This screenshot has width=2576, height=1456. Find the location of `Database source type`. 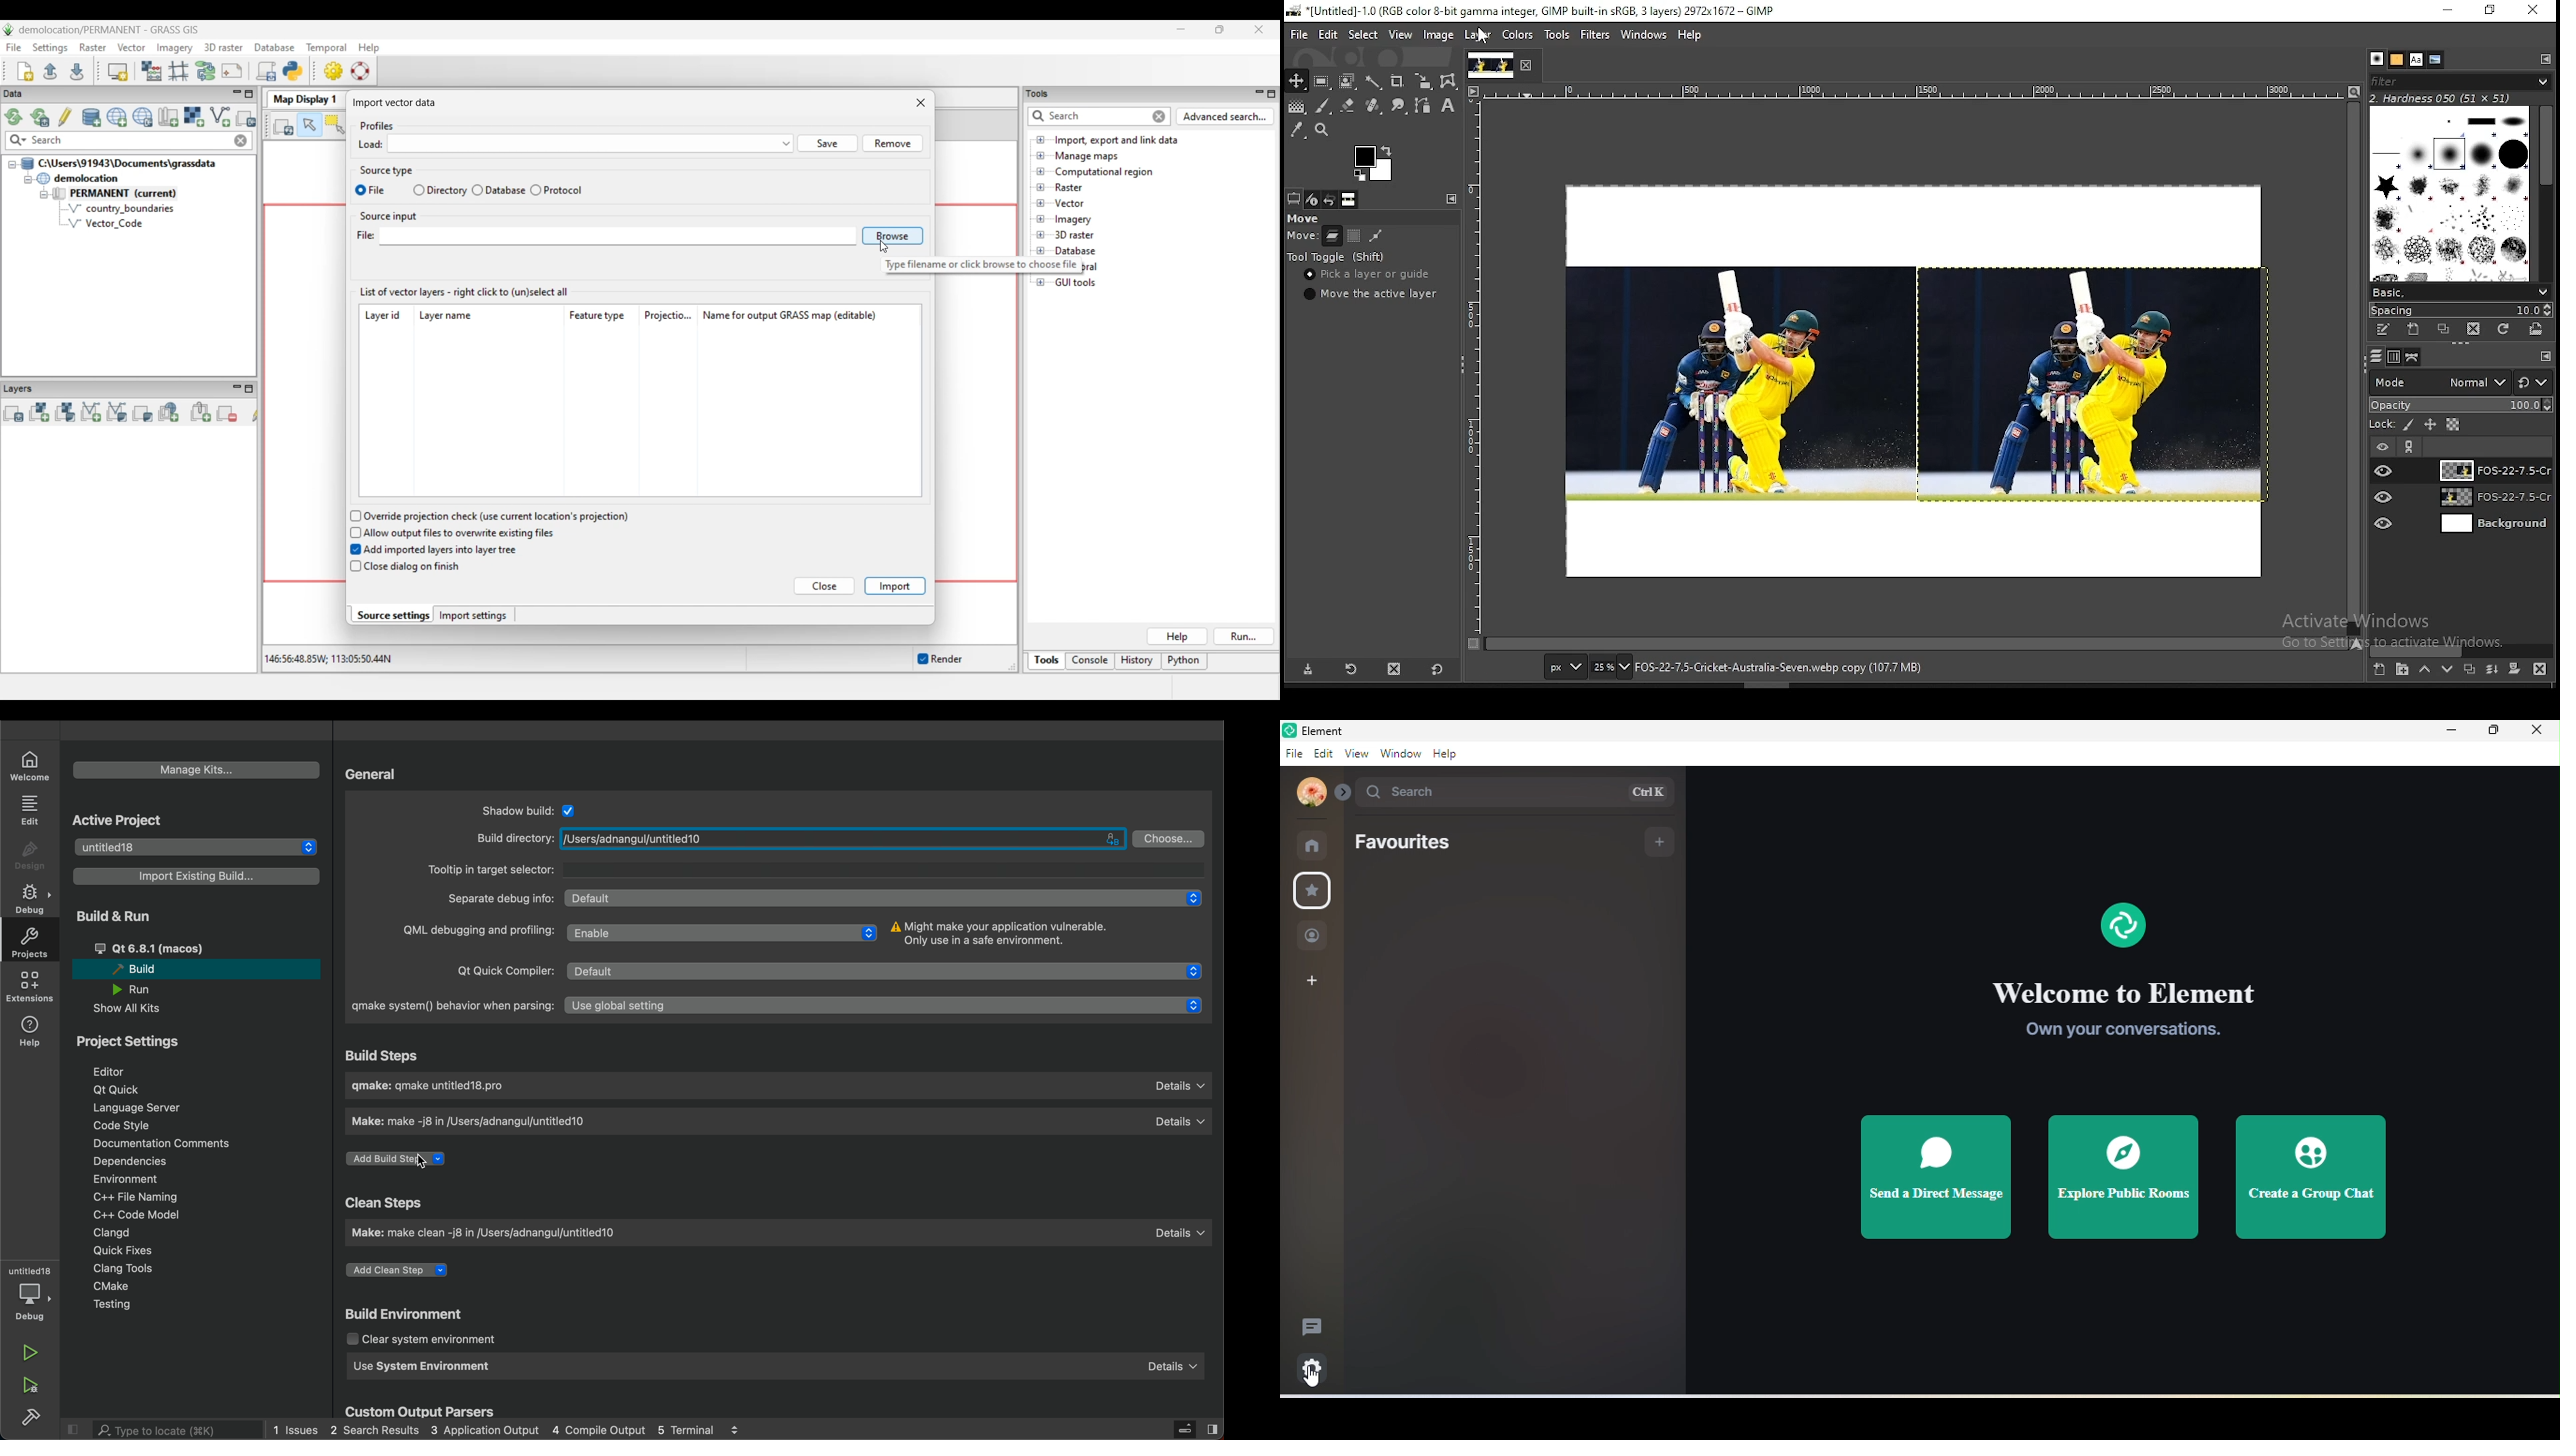

Database source type is located at coordinates (505, 189).